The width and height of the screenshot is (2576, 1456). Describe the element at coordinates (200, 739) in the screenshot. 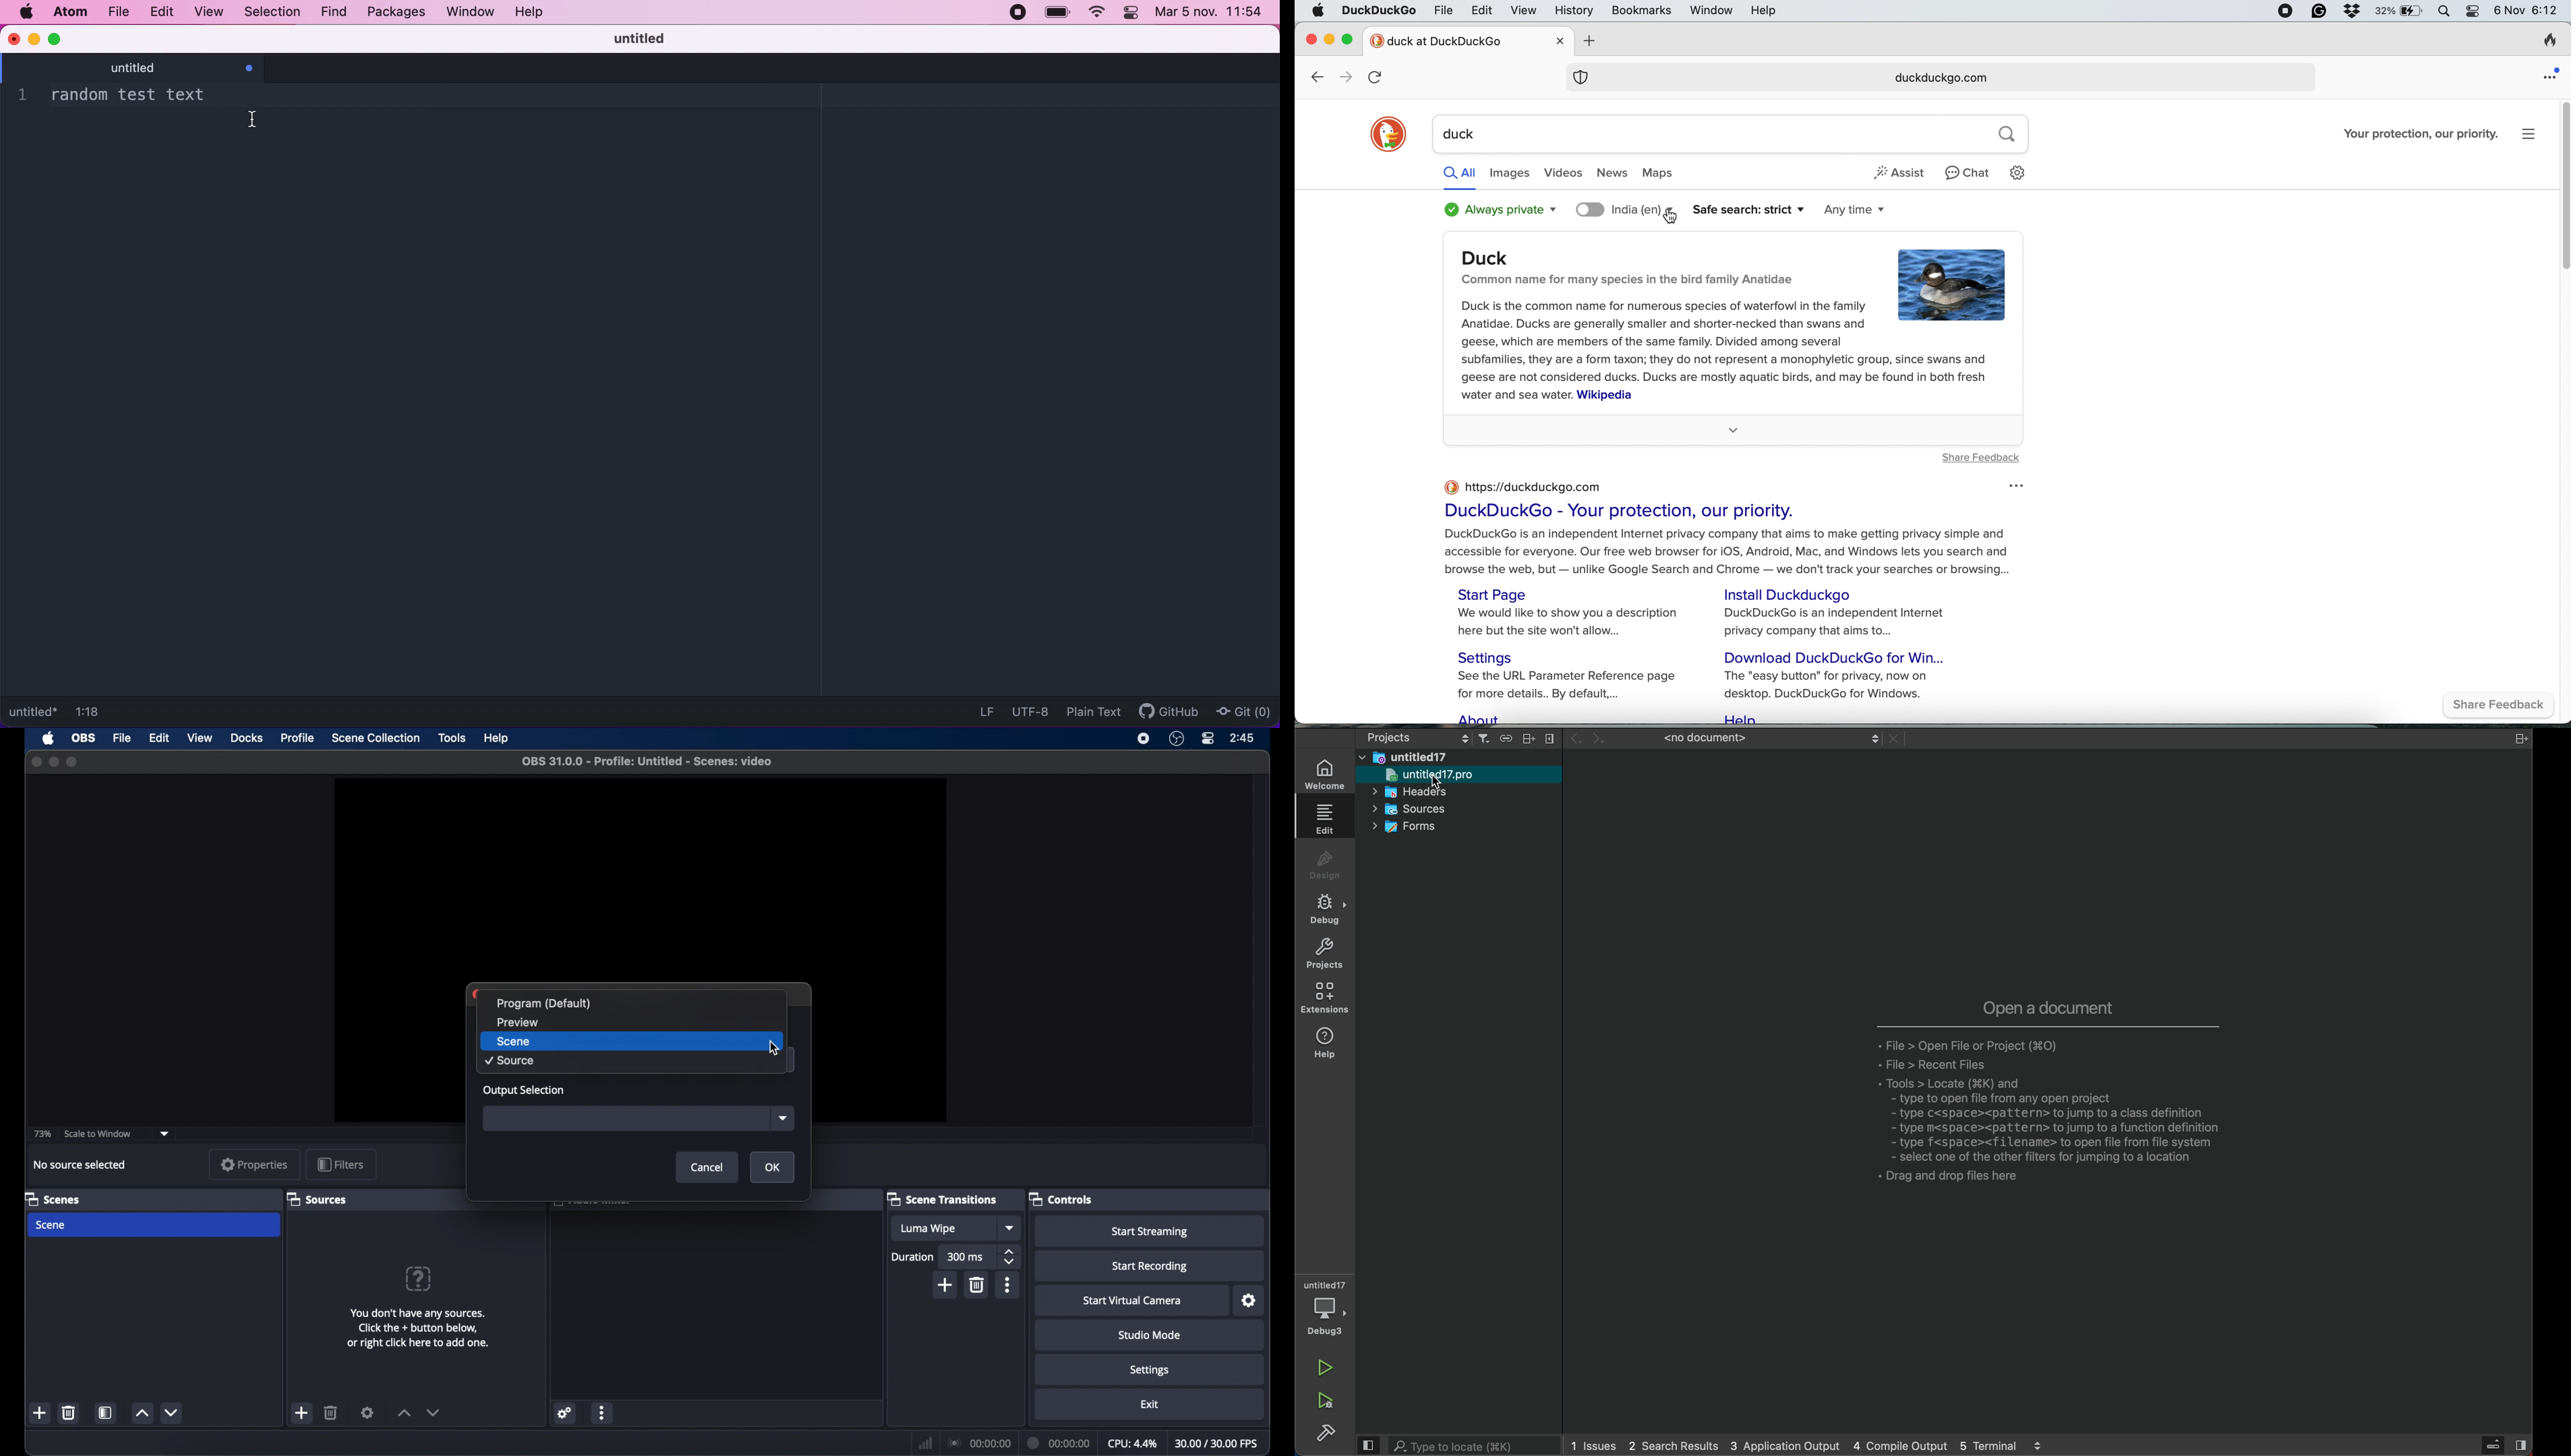

I see `view` at that location.